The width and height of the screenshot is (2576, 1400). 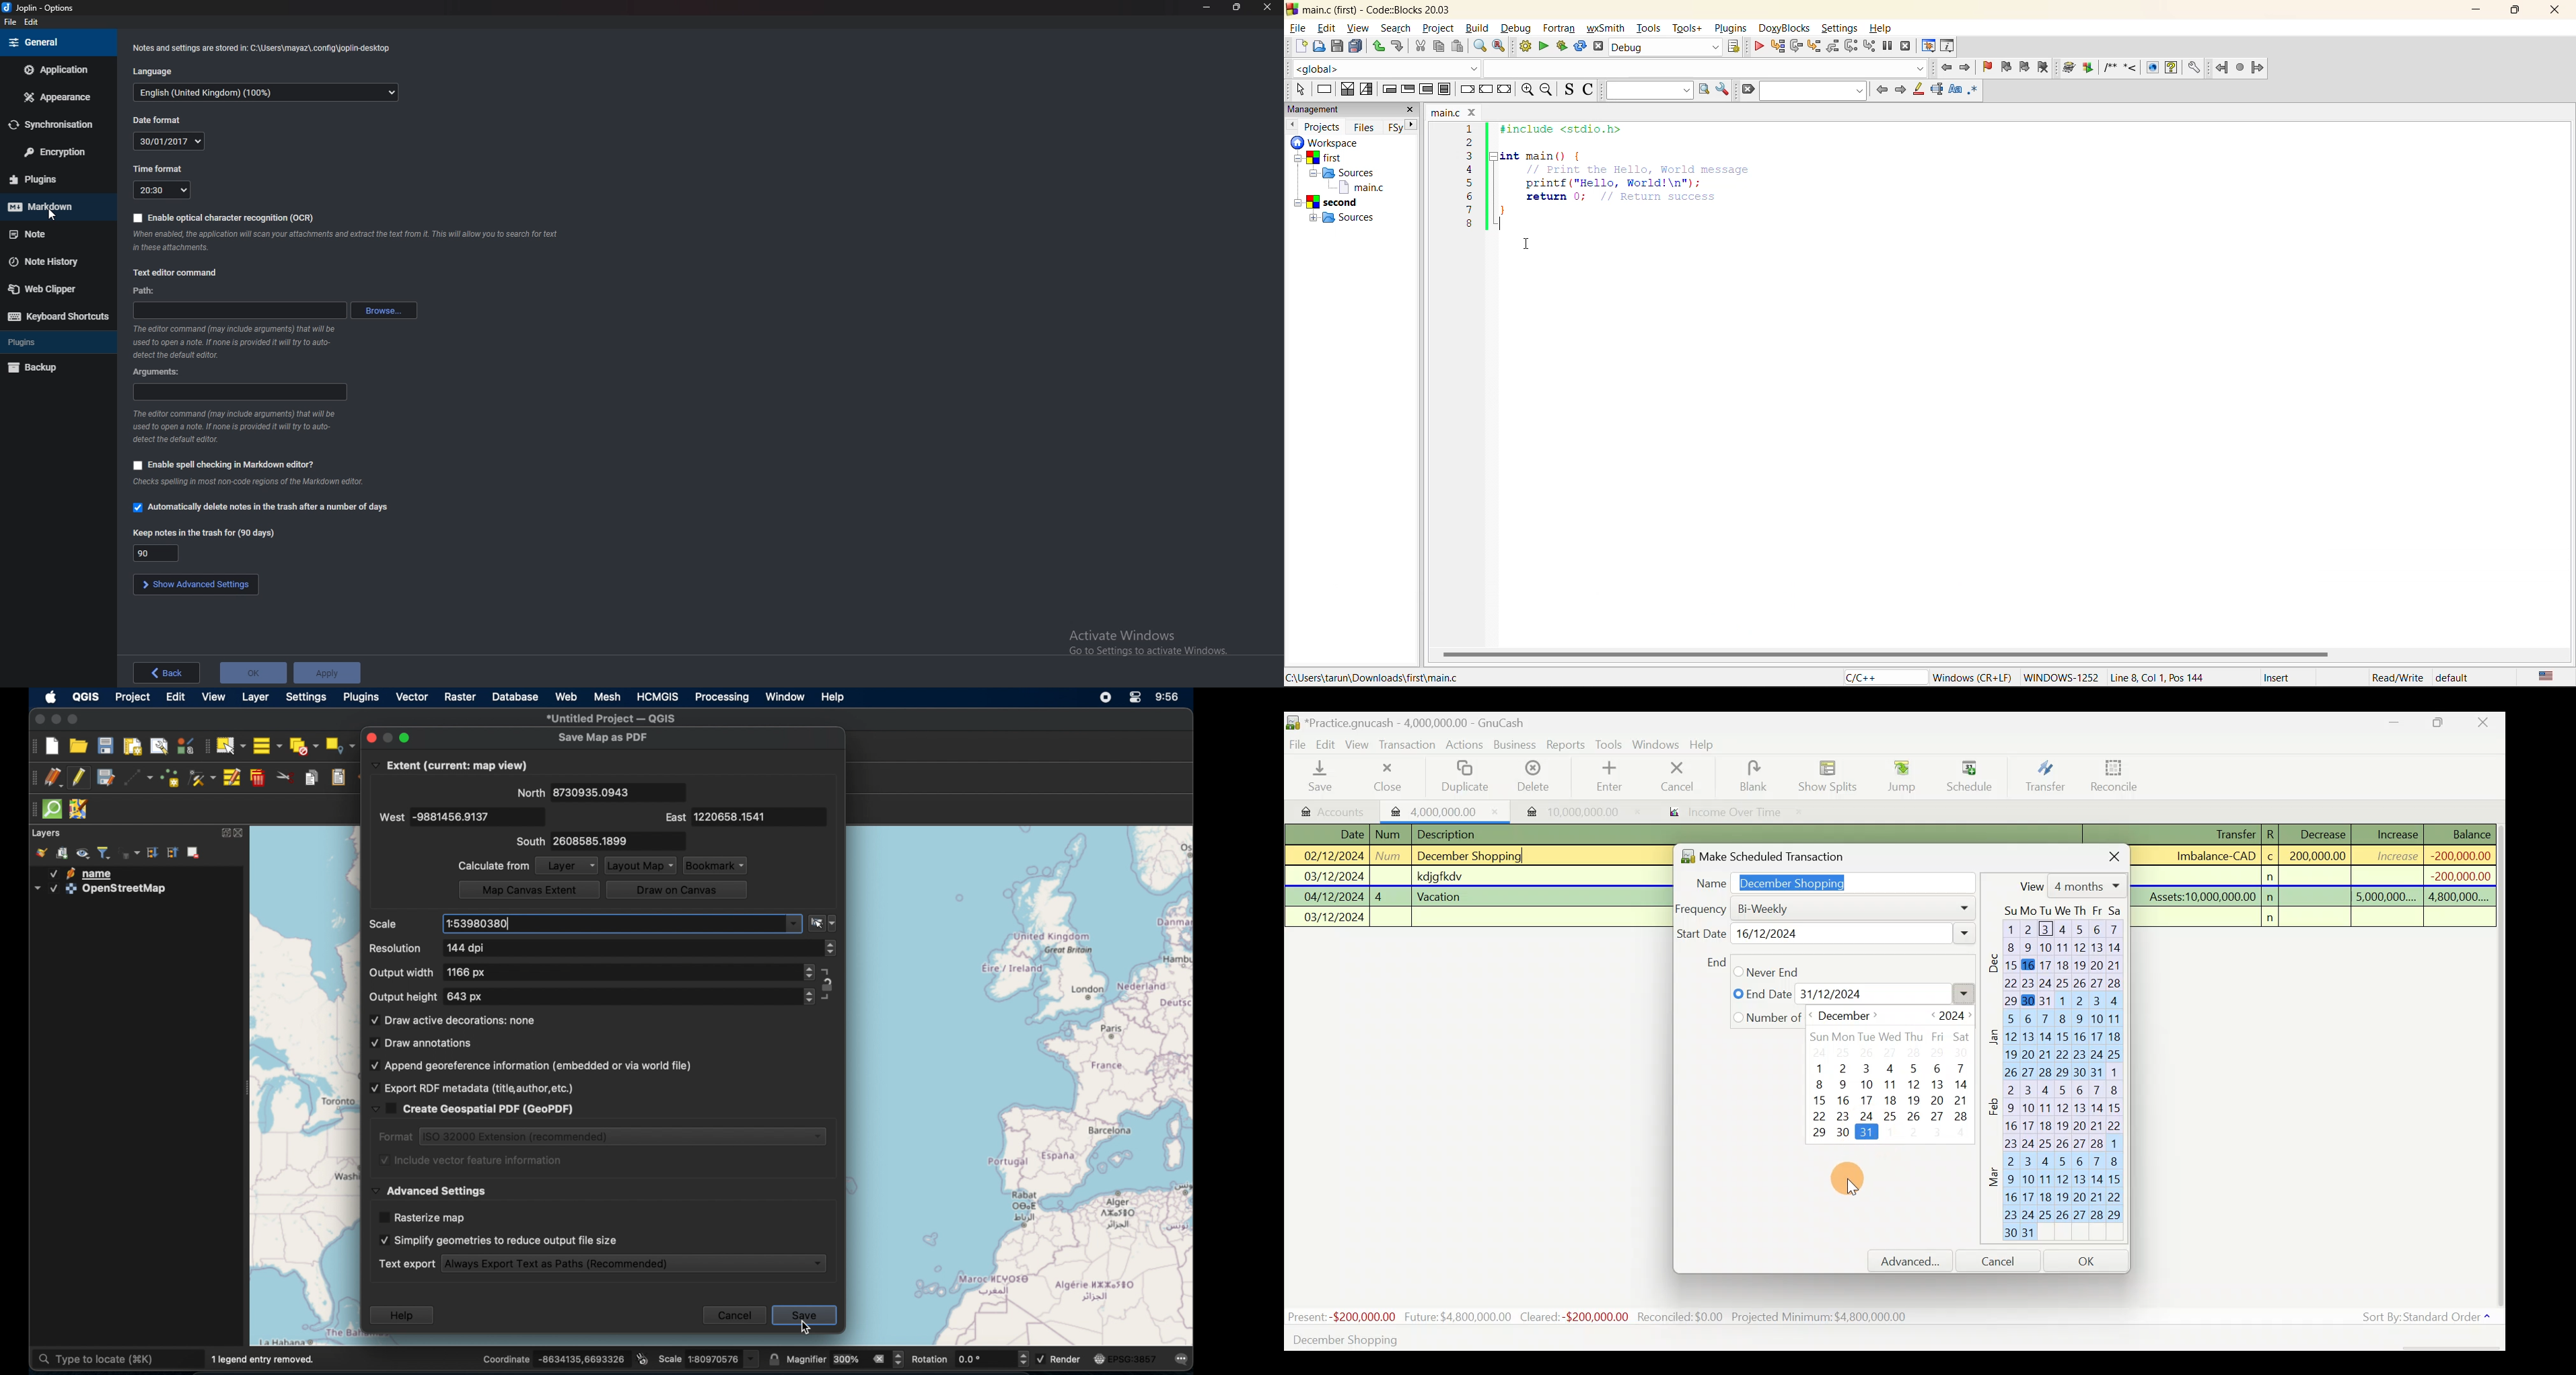 I want to click on close, so click(x=2553, y=10).